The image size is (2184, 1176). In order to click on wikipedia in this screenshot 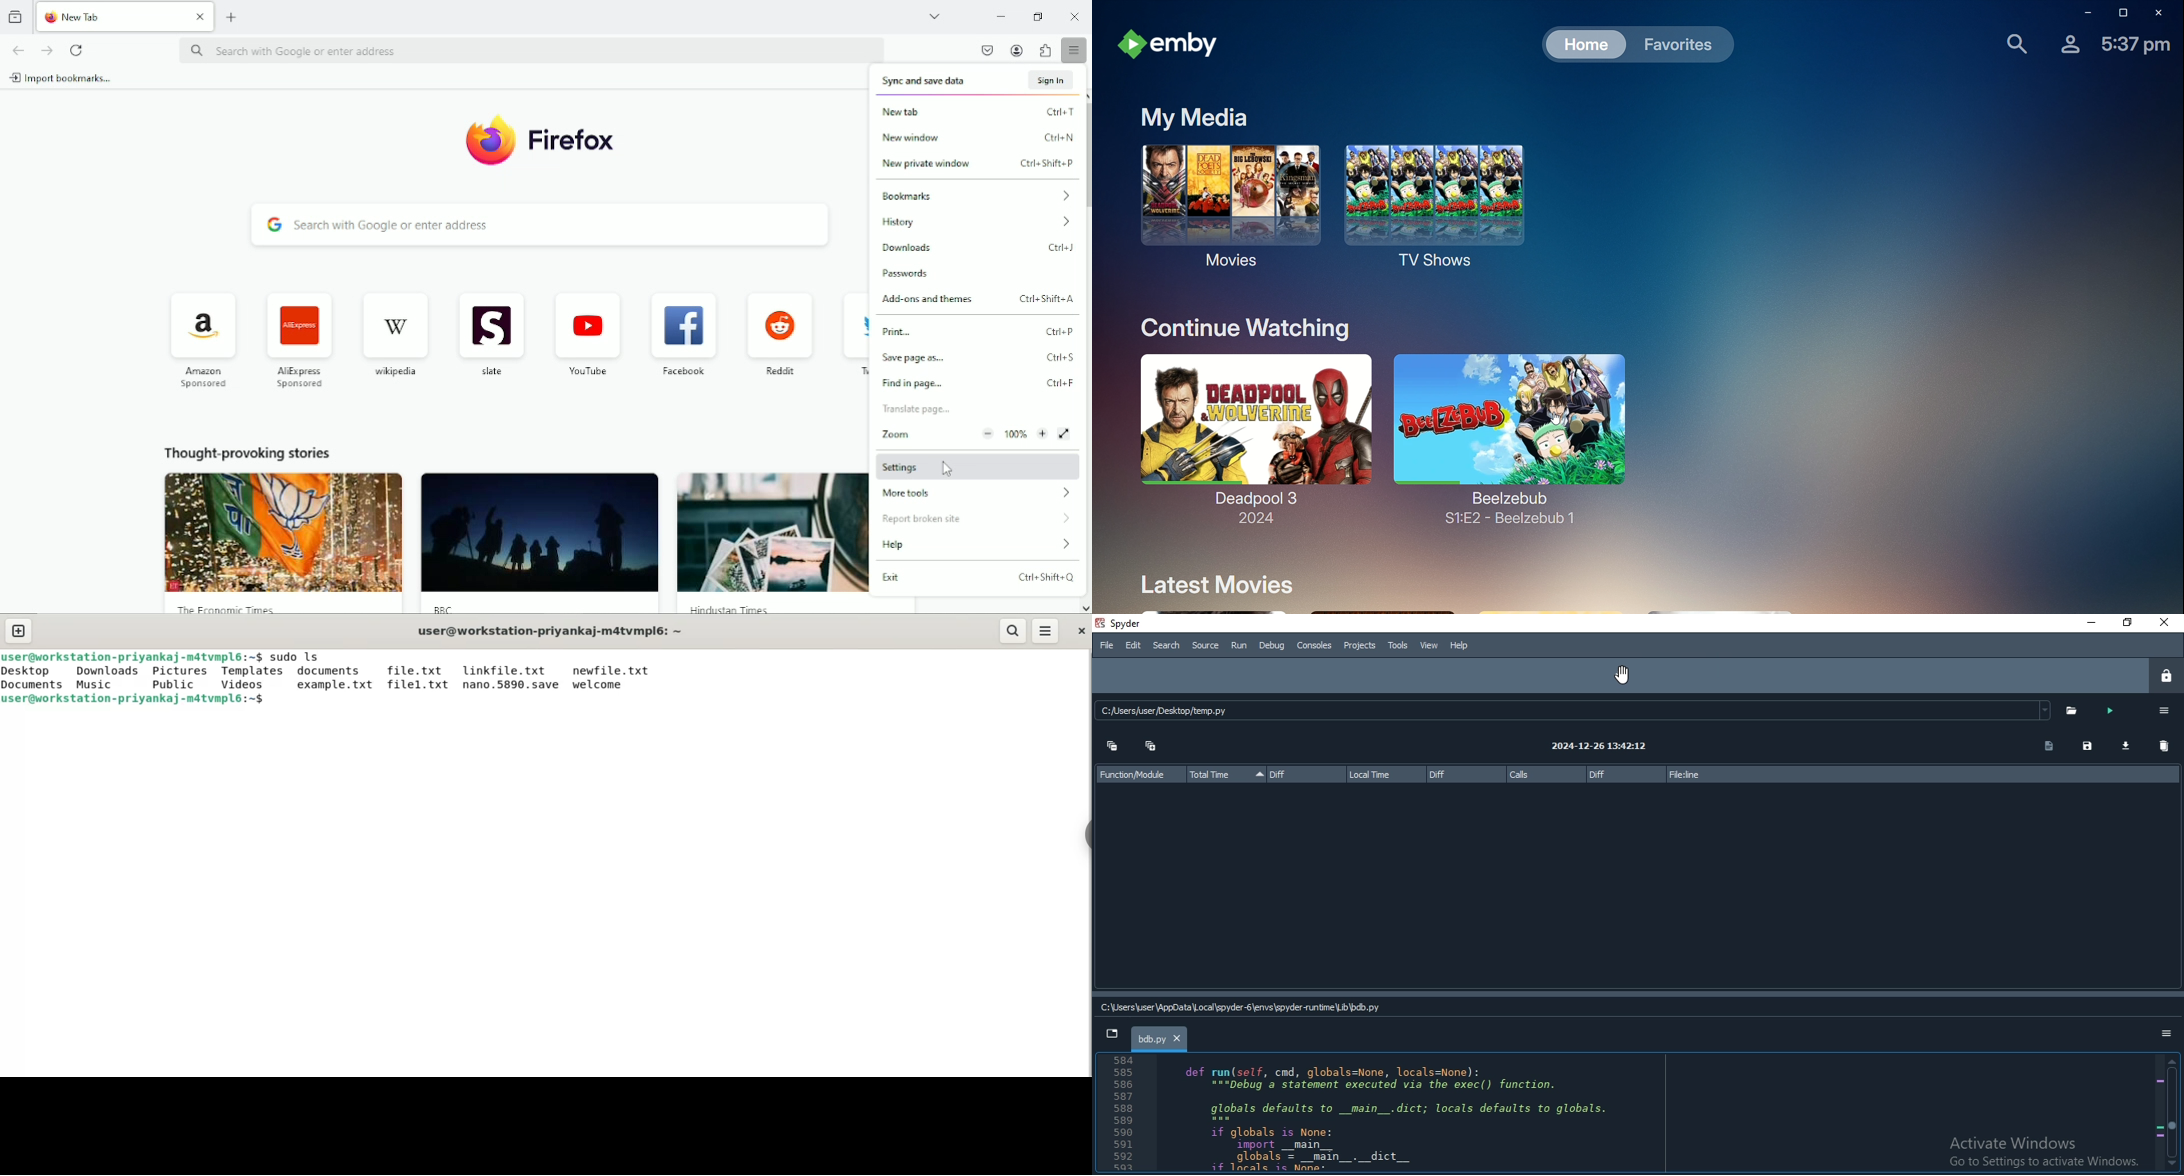, I will do `click(397, 371)`.